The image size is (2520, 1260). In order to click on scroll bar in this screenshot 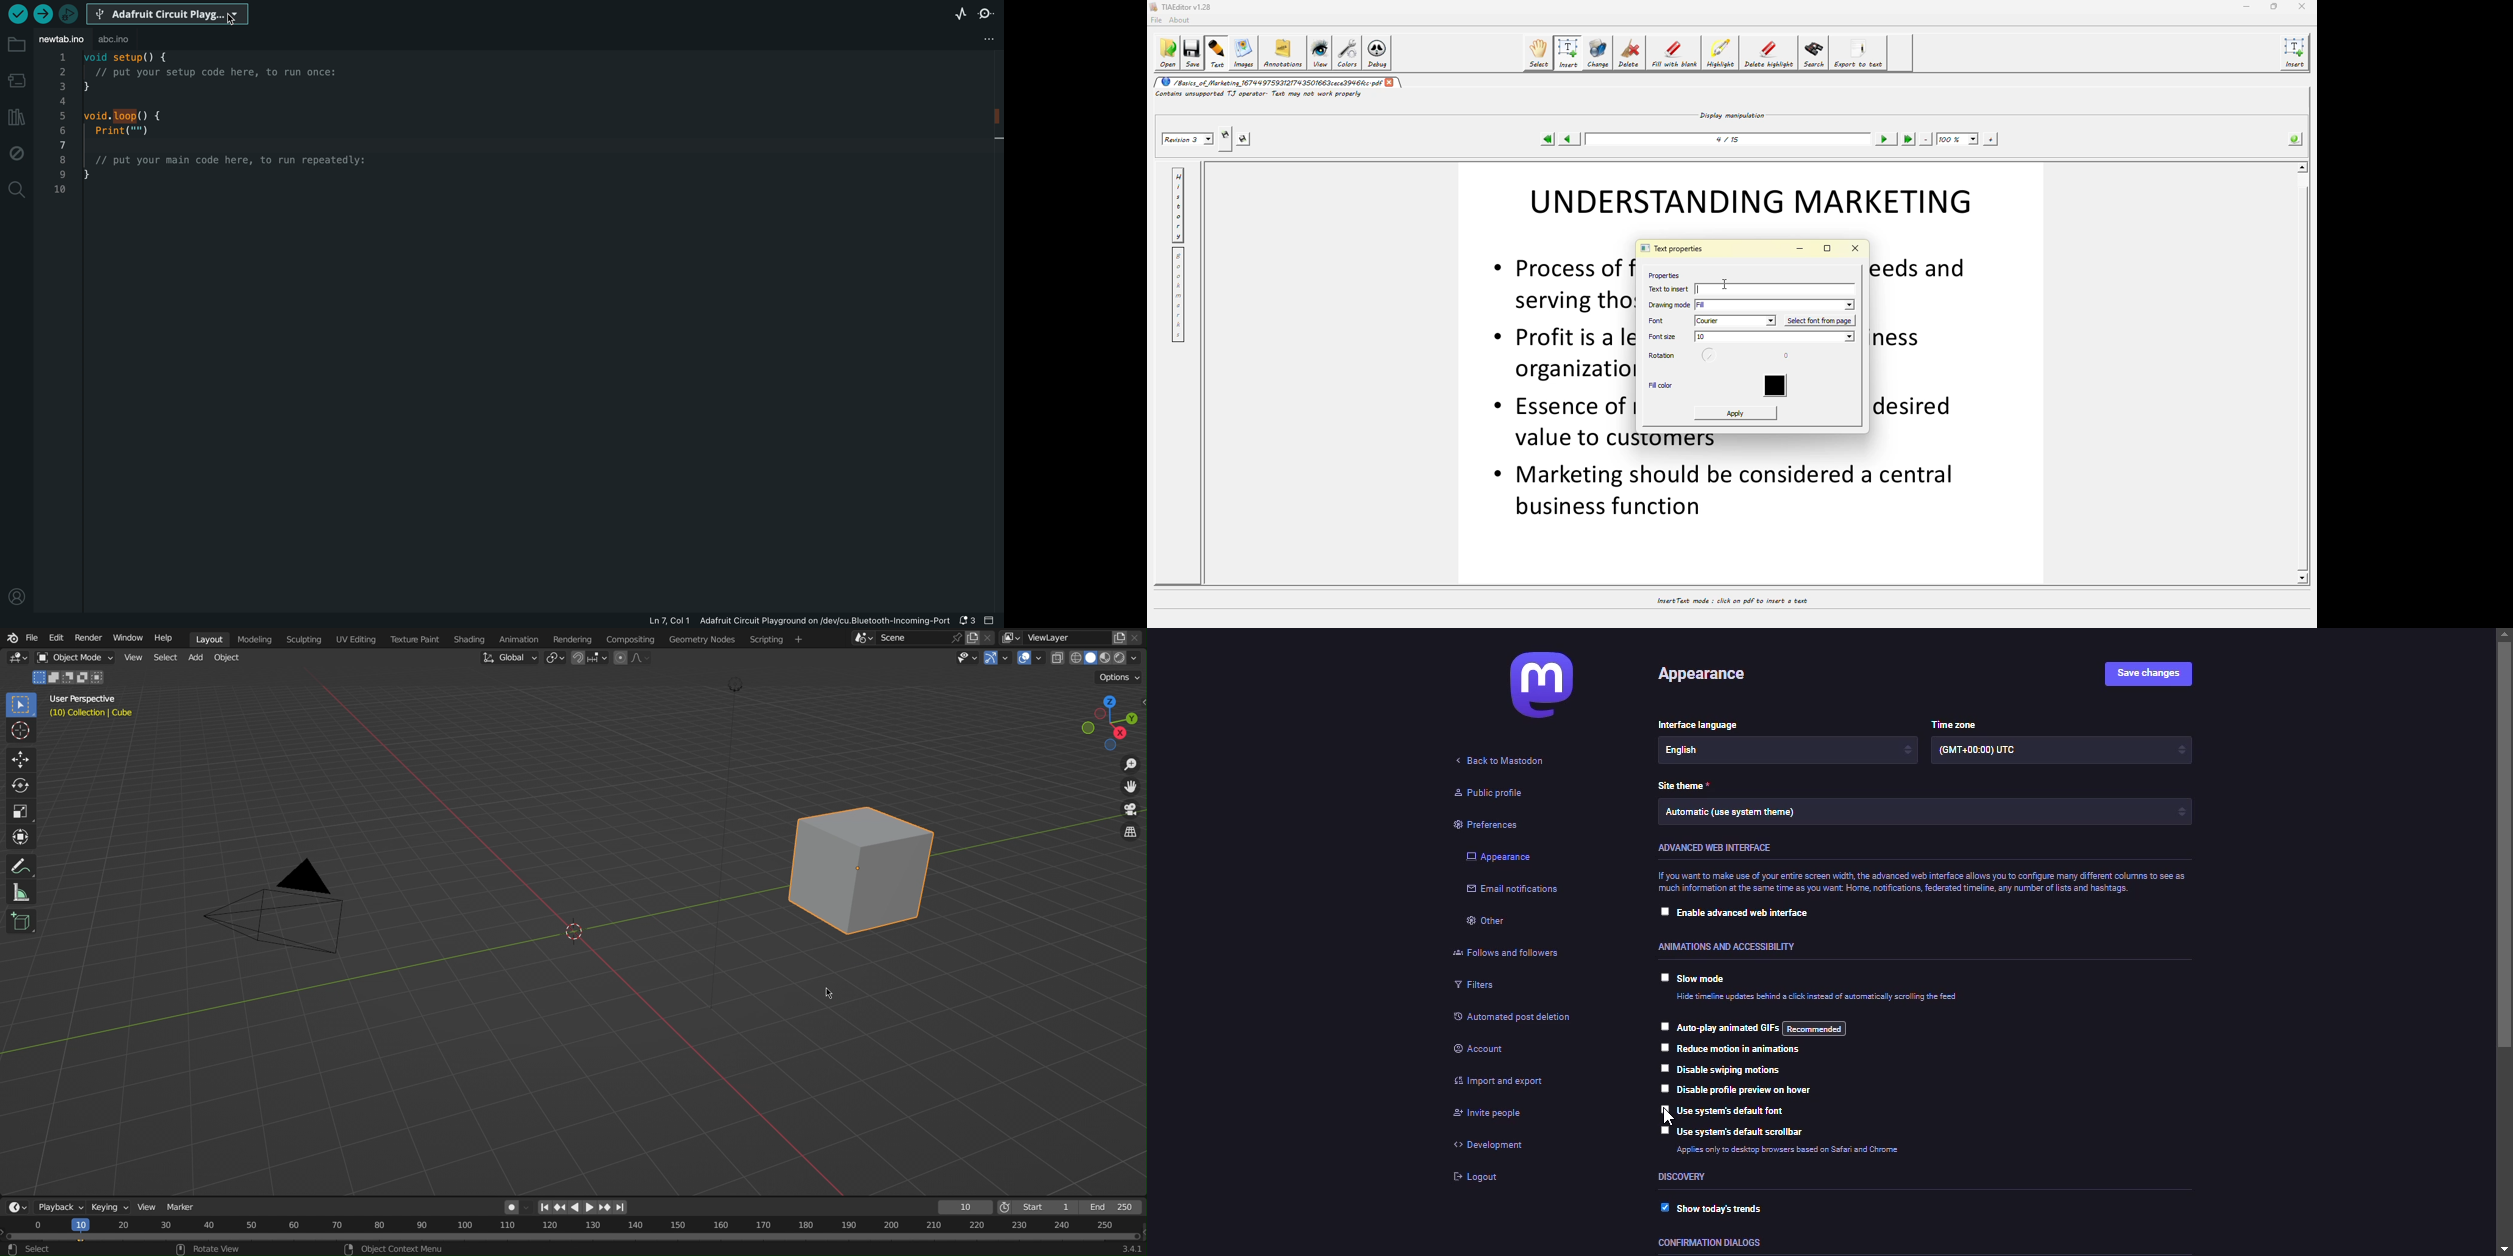, I will do `click(2505, 939)`.